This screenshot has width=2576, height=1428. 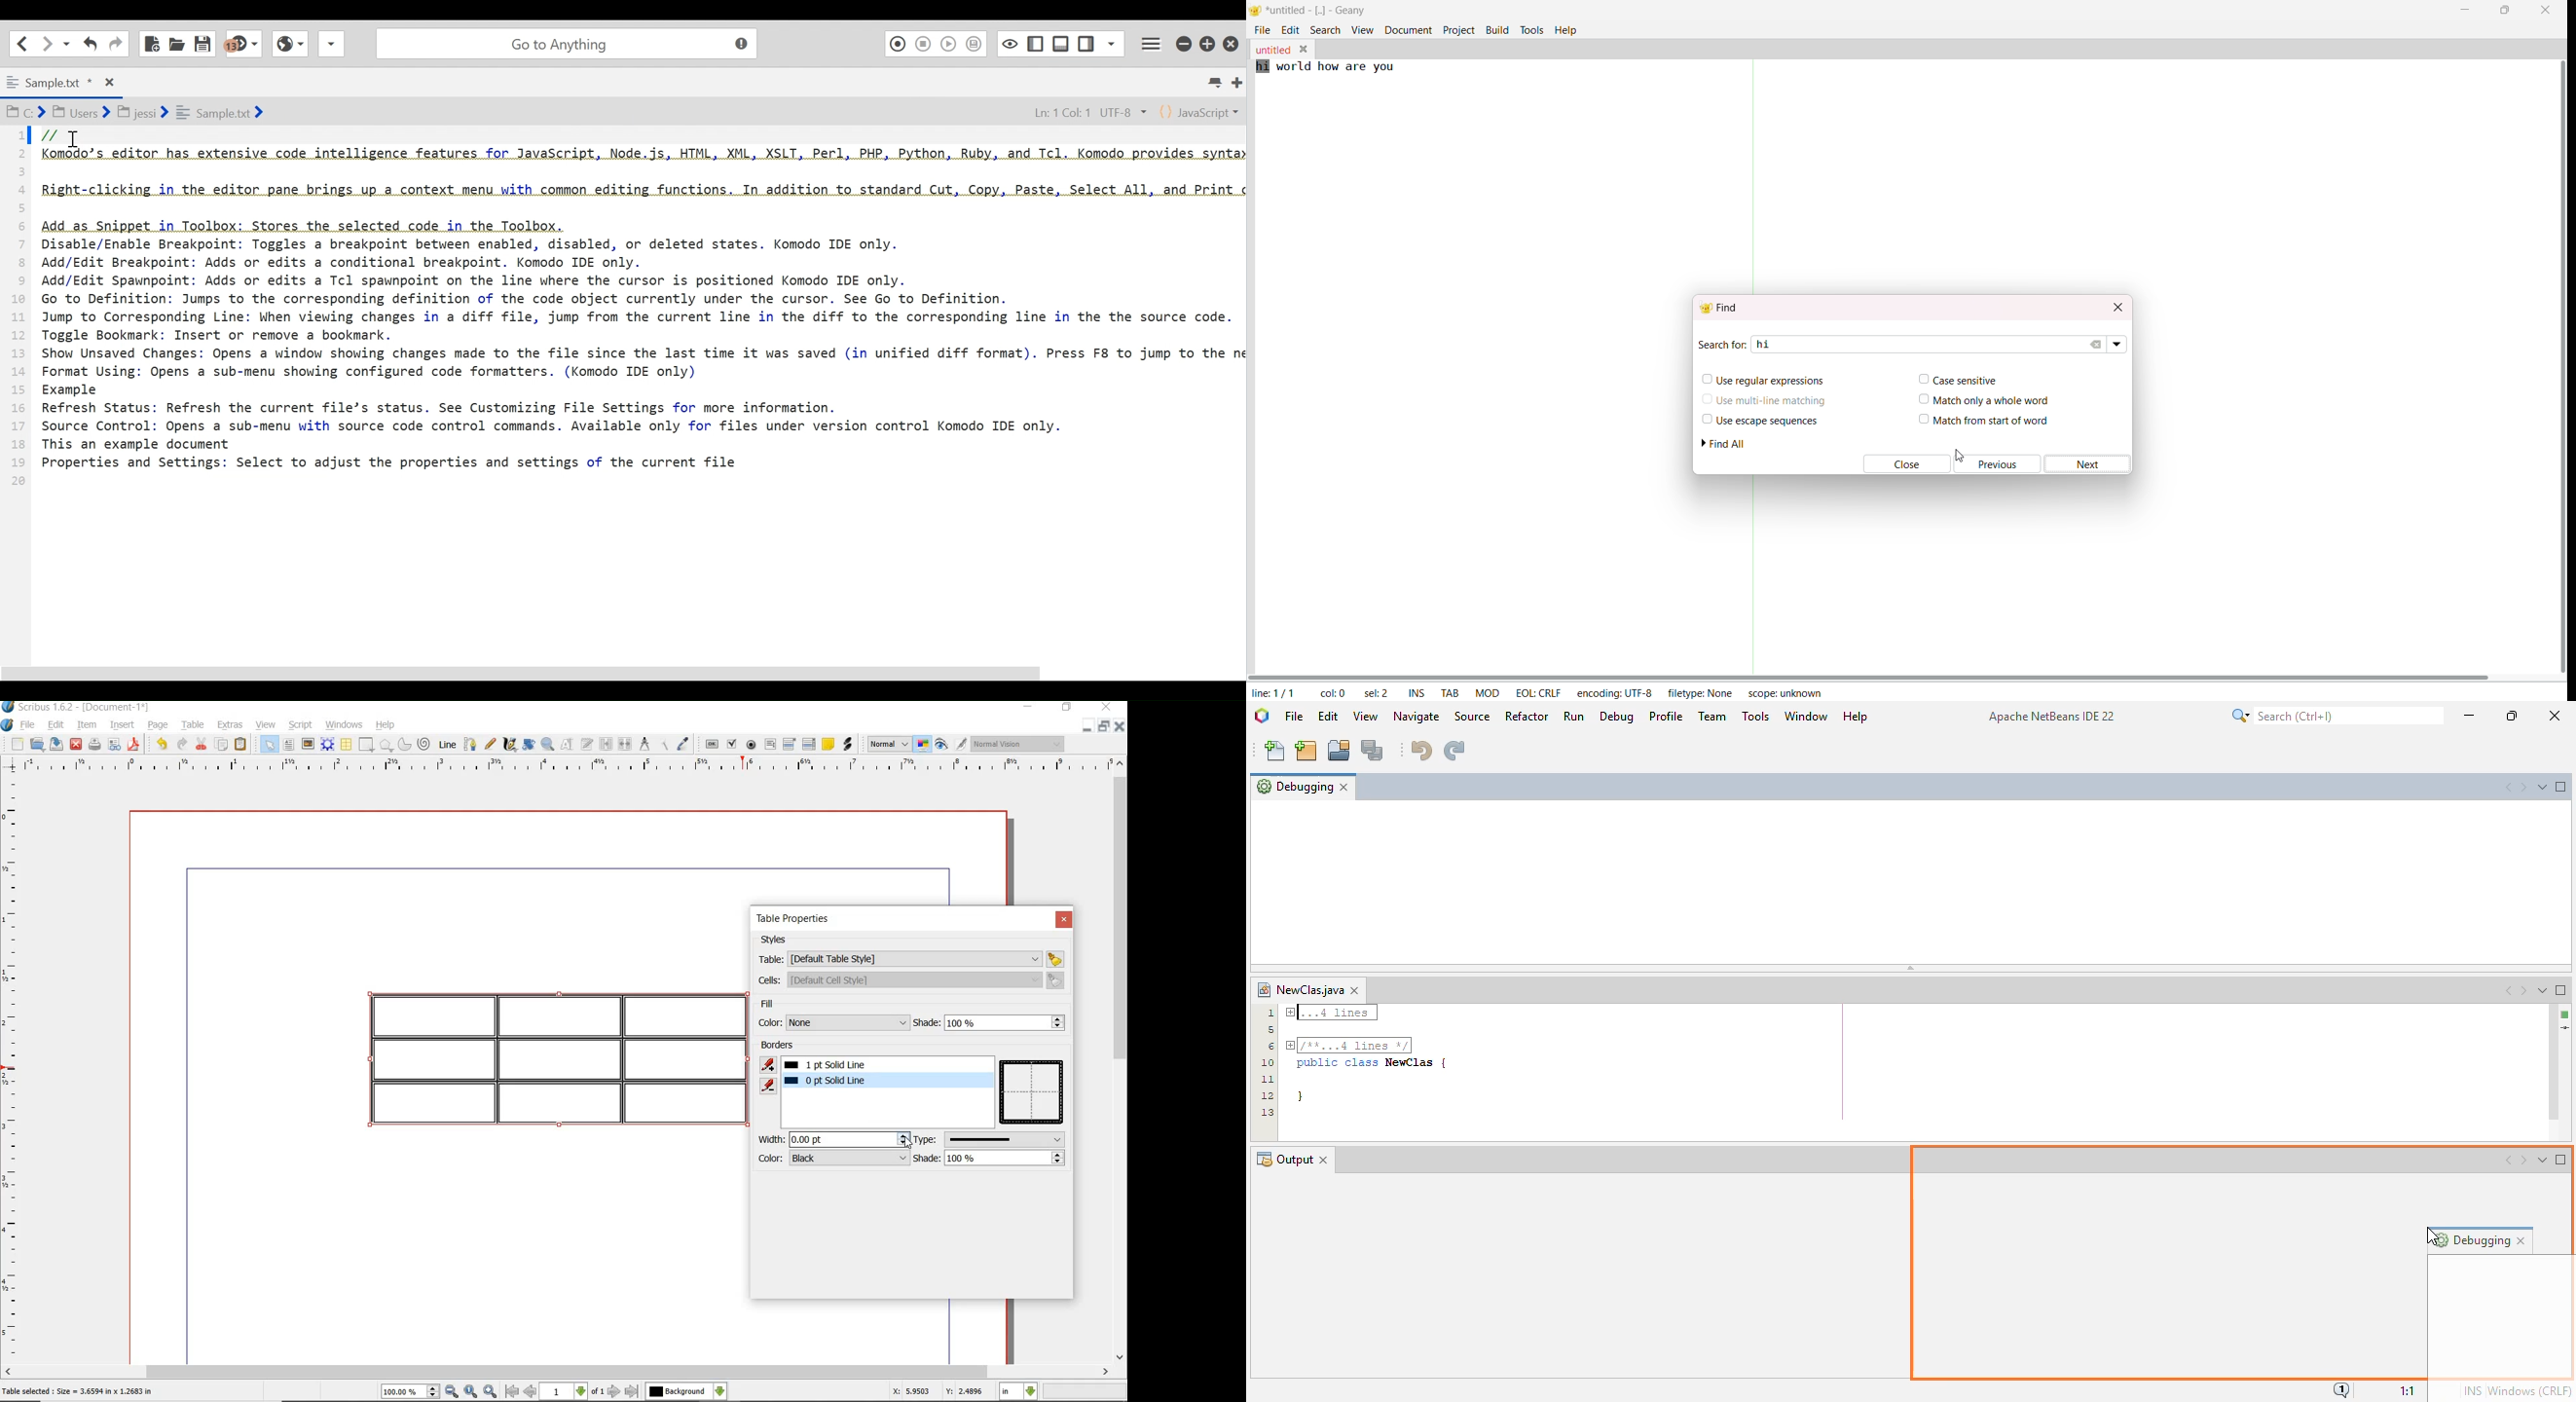 I want to click on table, so click(x=346, y=745).